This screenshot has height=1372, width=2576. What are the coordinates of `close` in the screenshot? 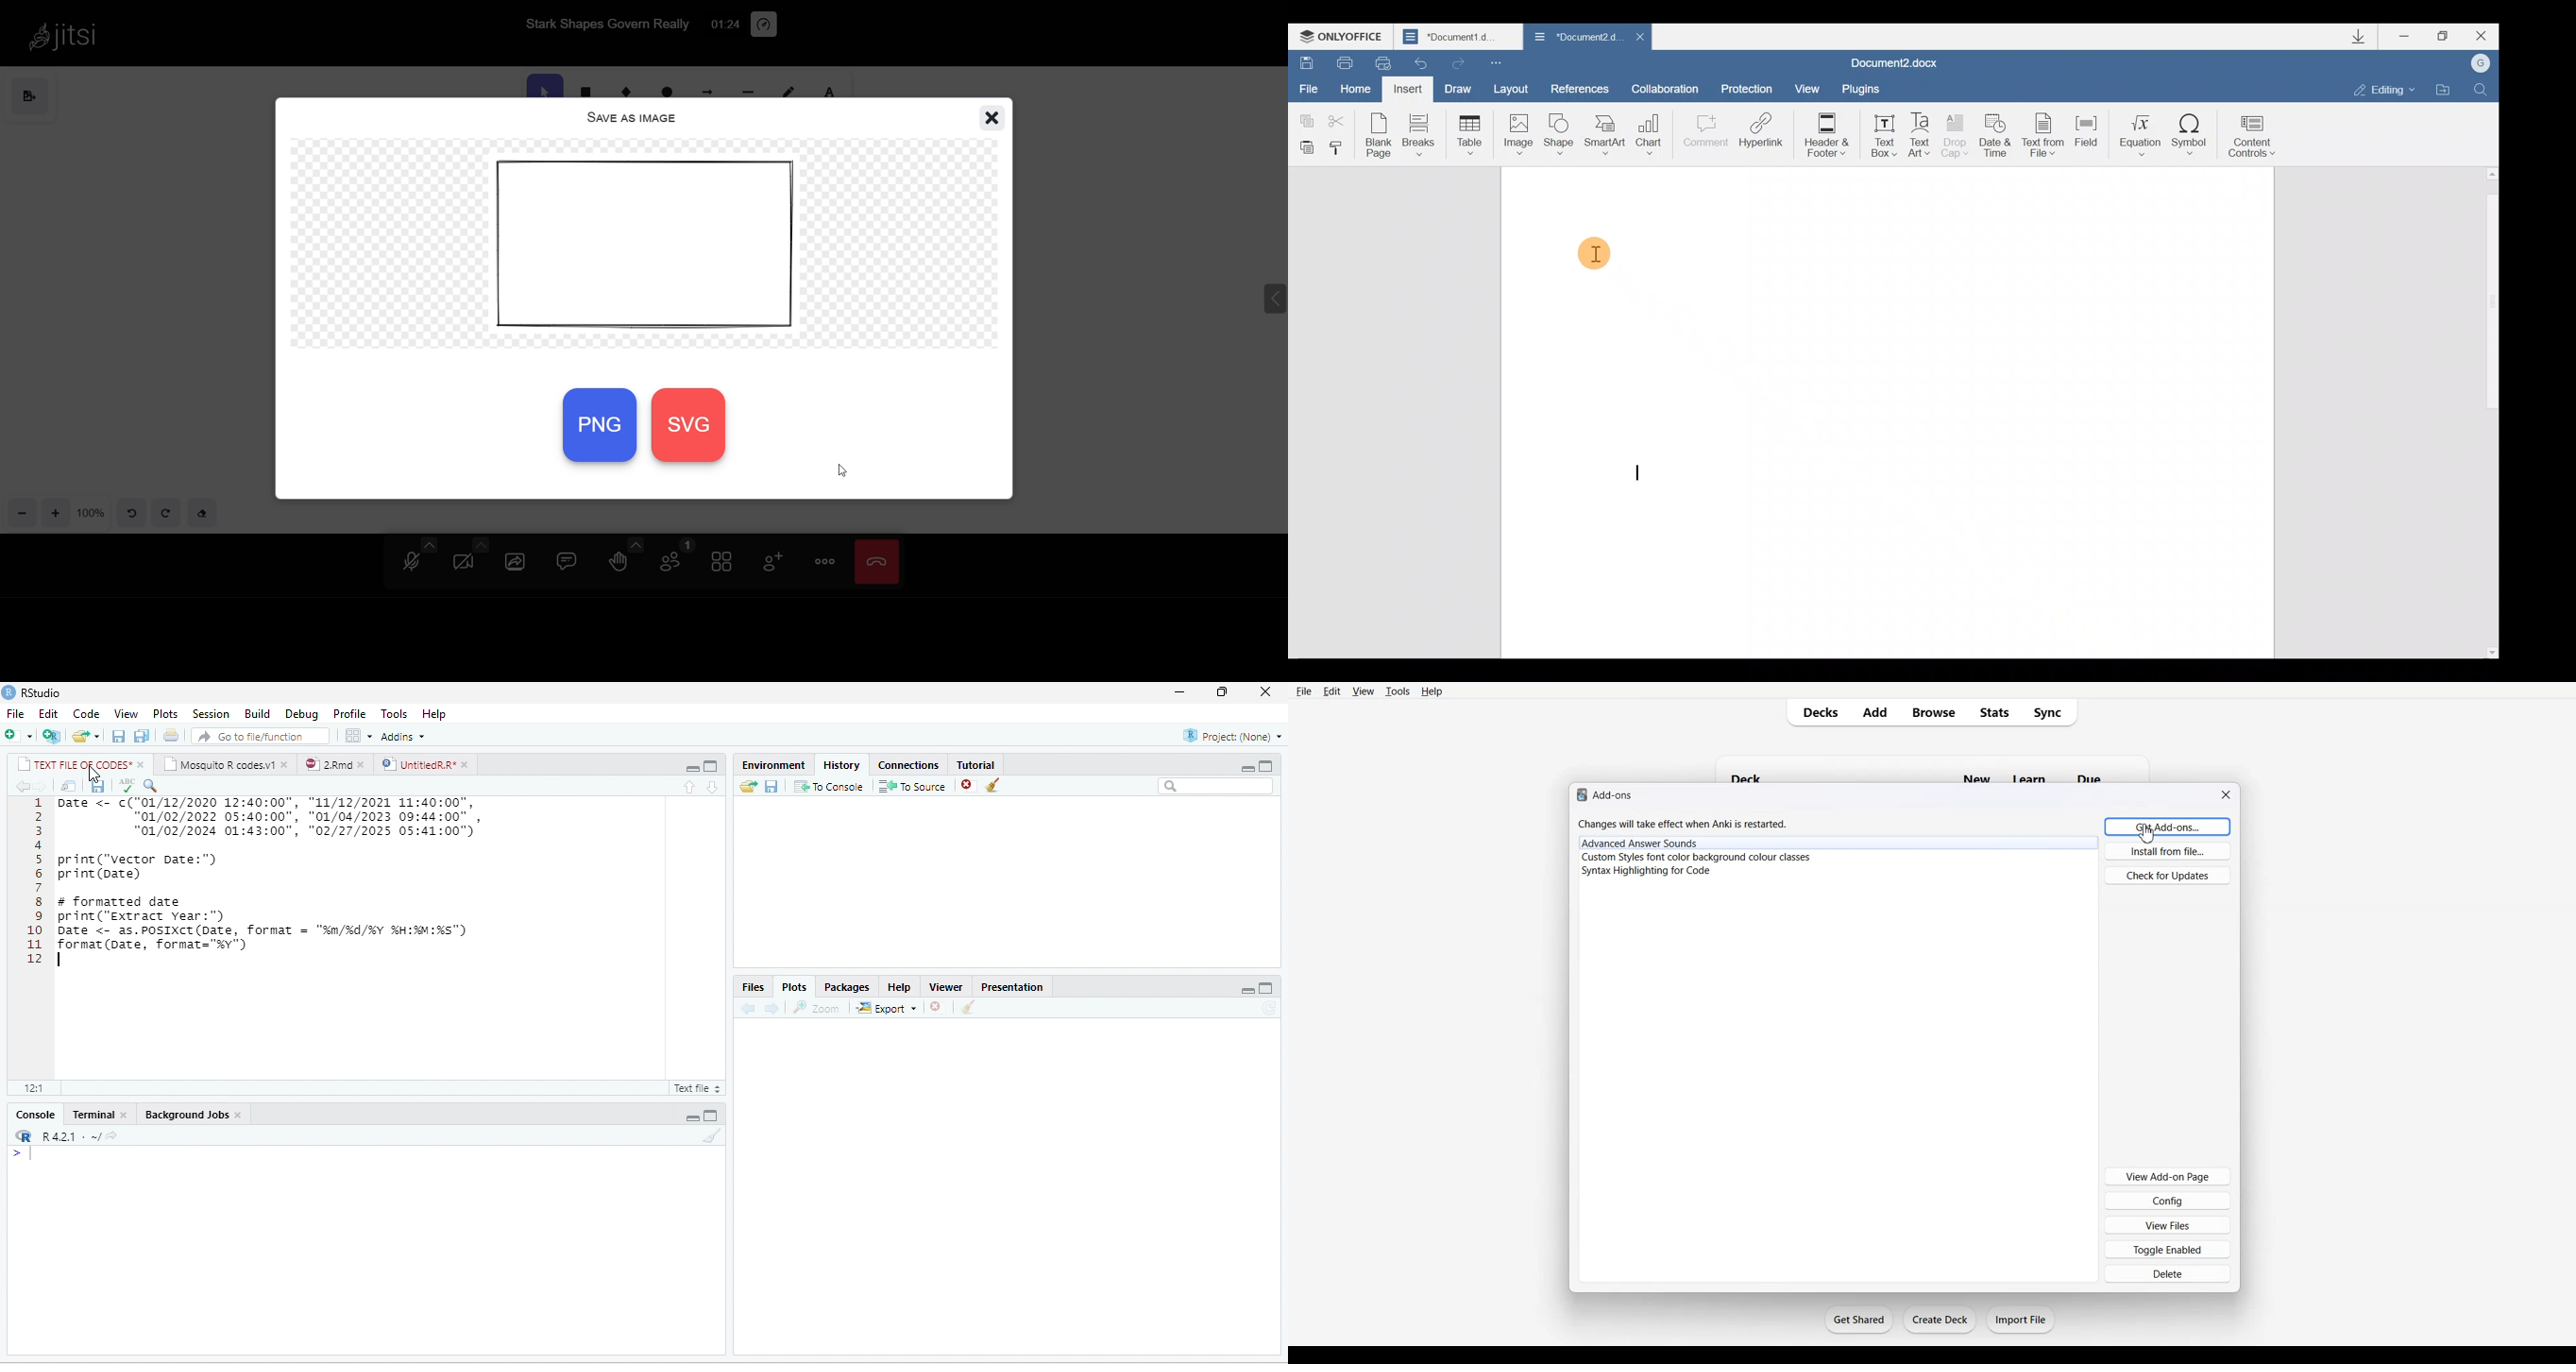 It's located at (466, 765).